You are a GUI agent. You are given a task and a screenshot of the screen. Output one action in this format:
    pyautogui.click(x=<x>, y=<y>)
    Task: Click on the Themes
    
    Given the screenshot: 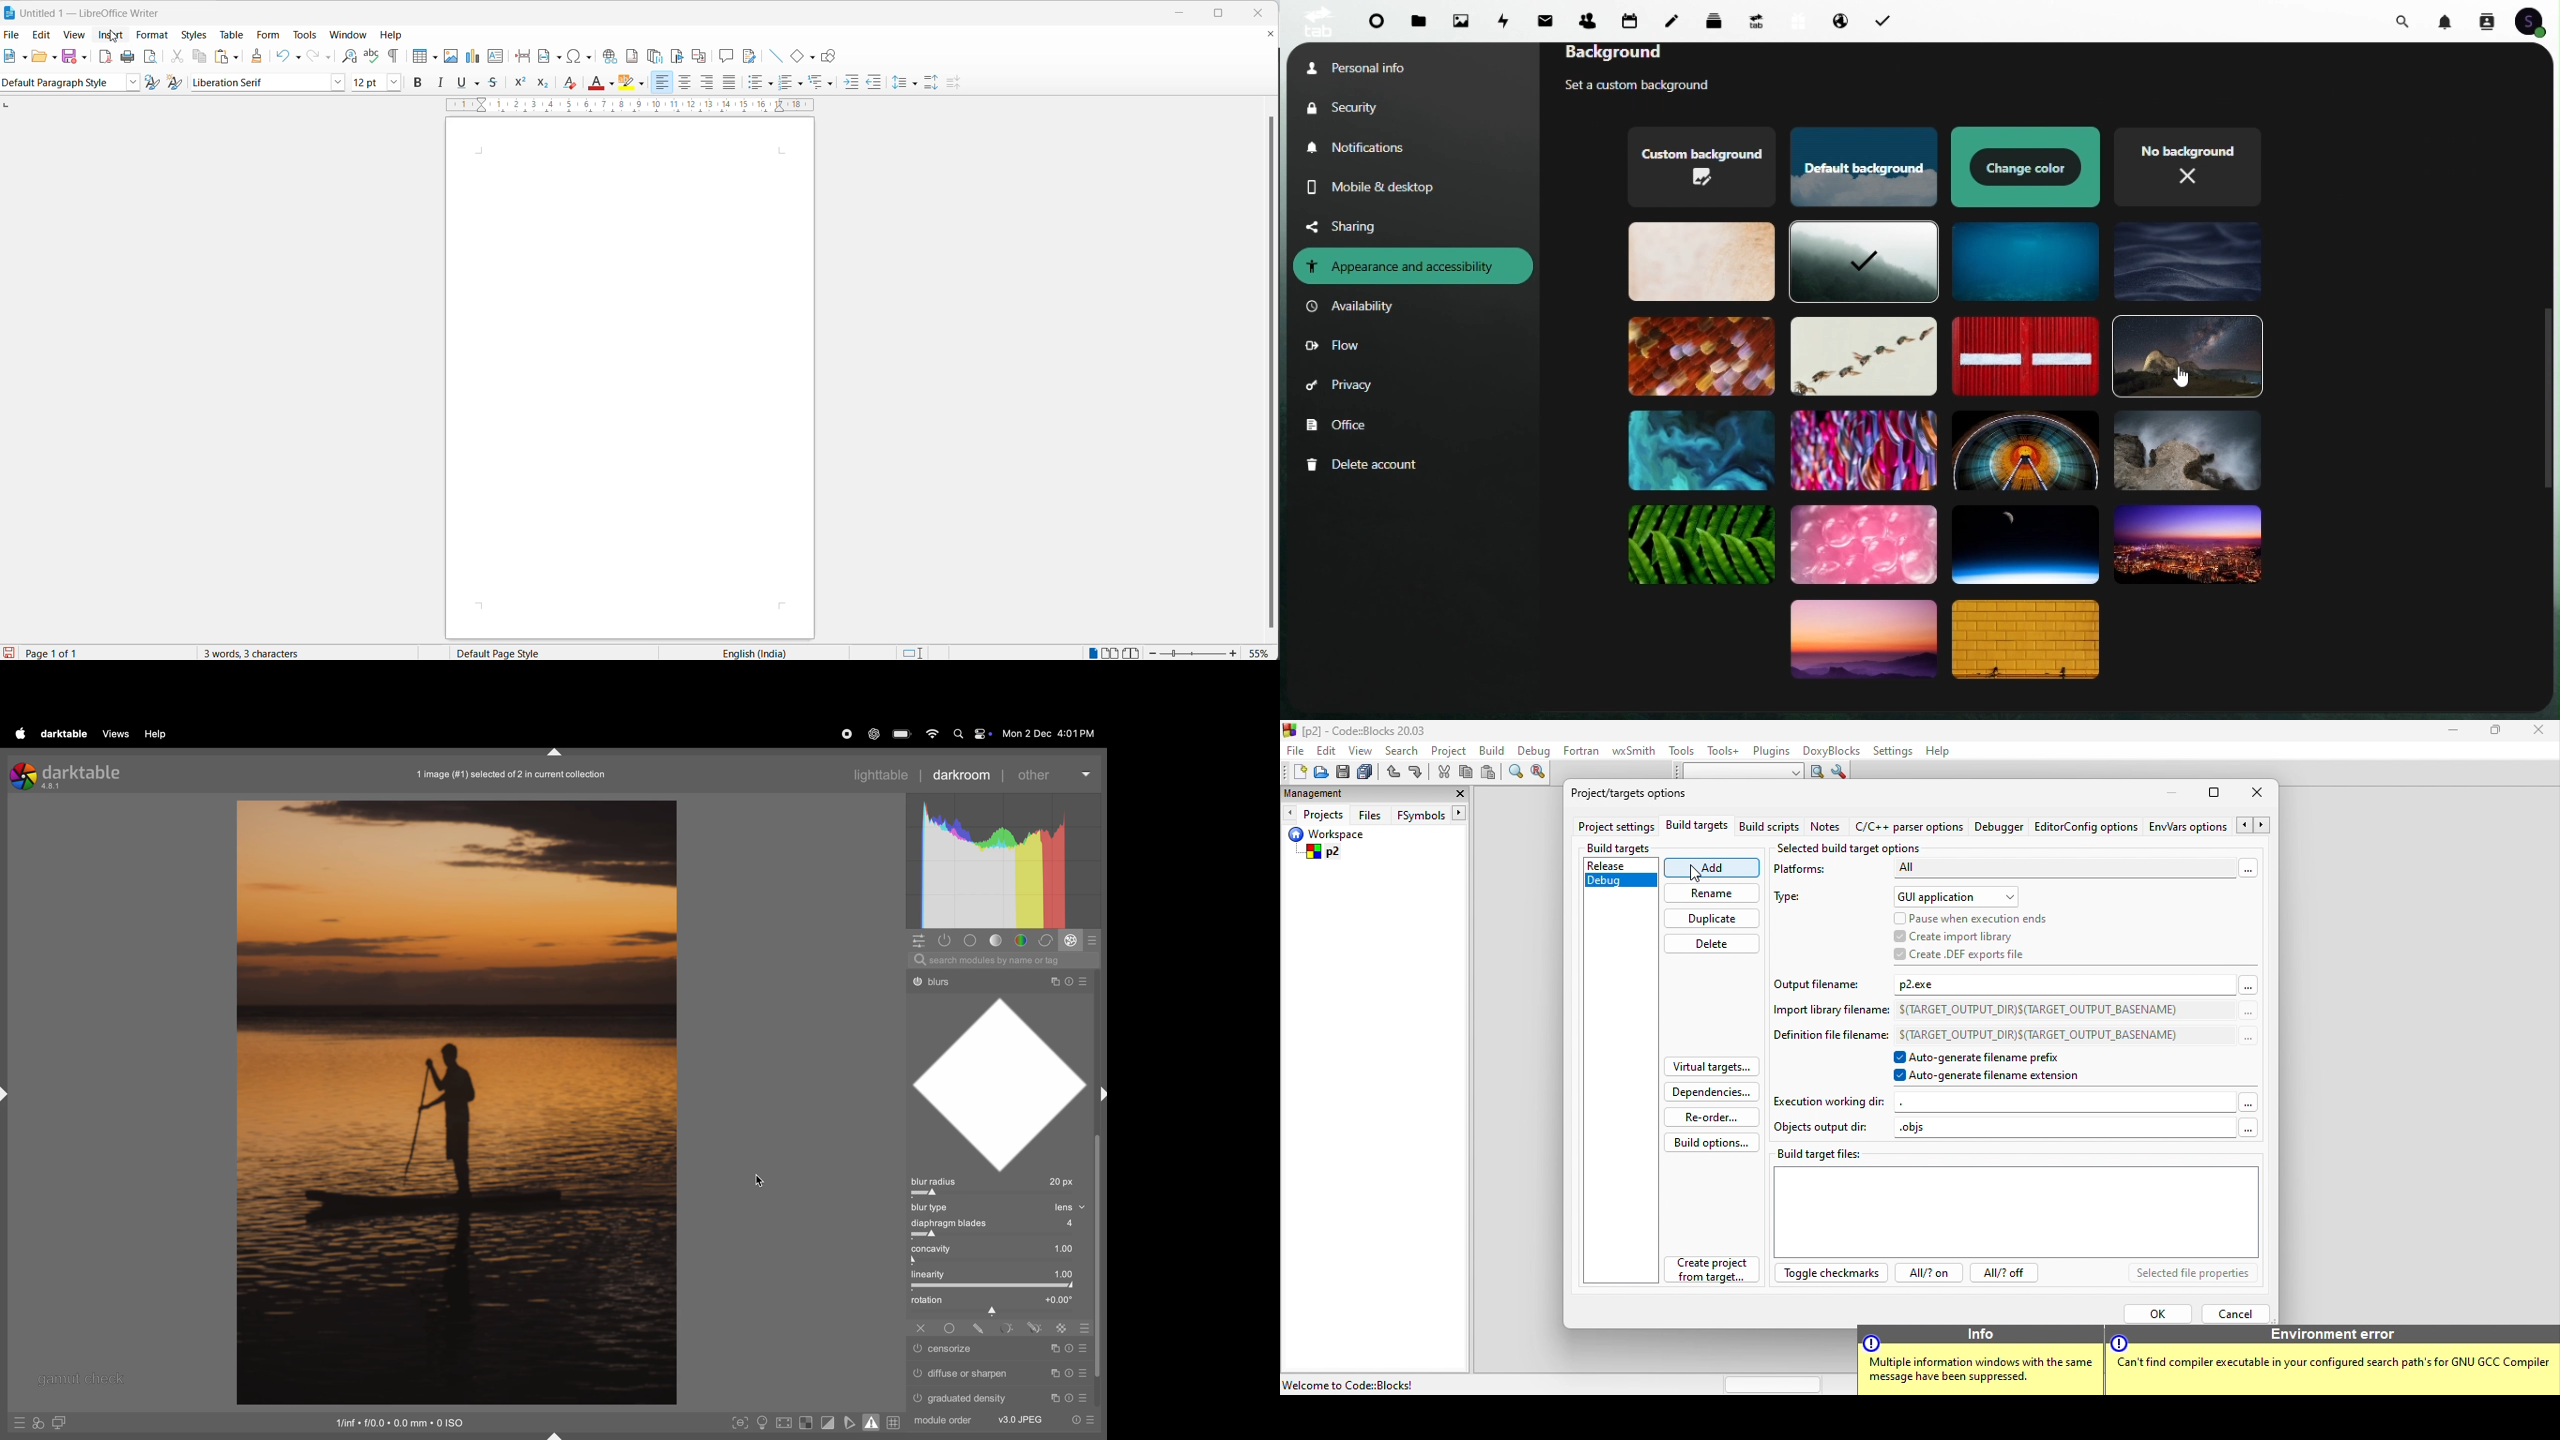 What is the action you would take?
    pyautogui.click(x=2029, y=642)
    